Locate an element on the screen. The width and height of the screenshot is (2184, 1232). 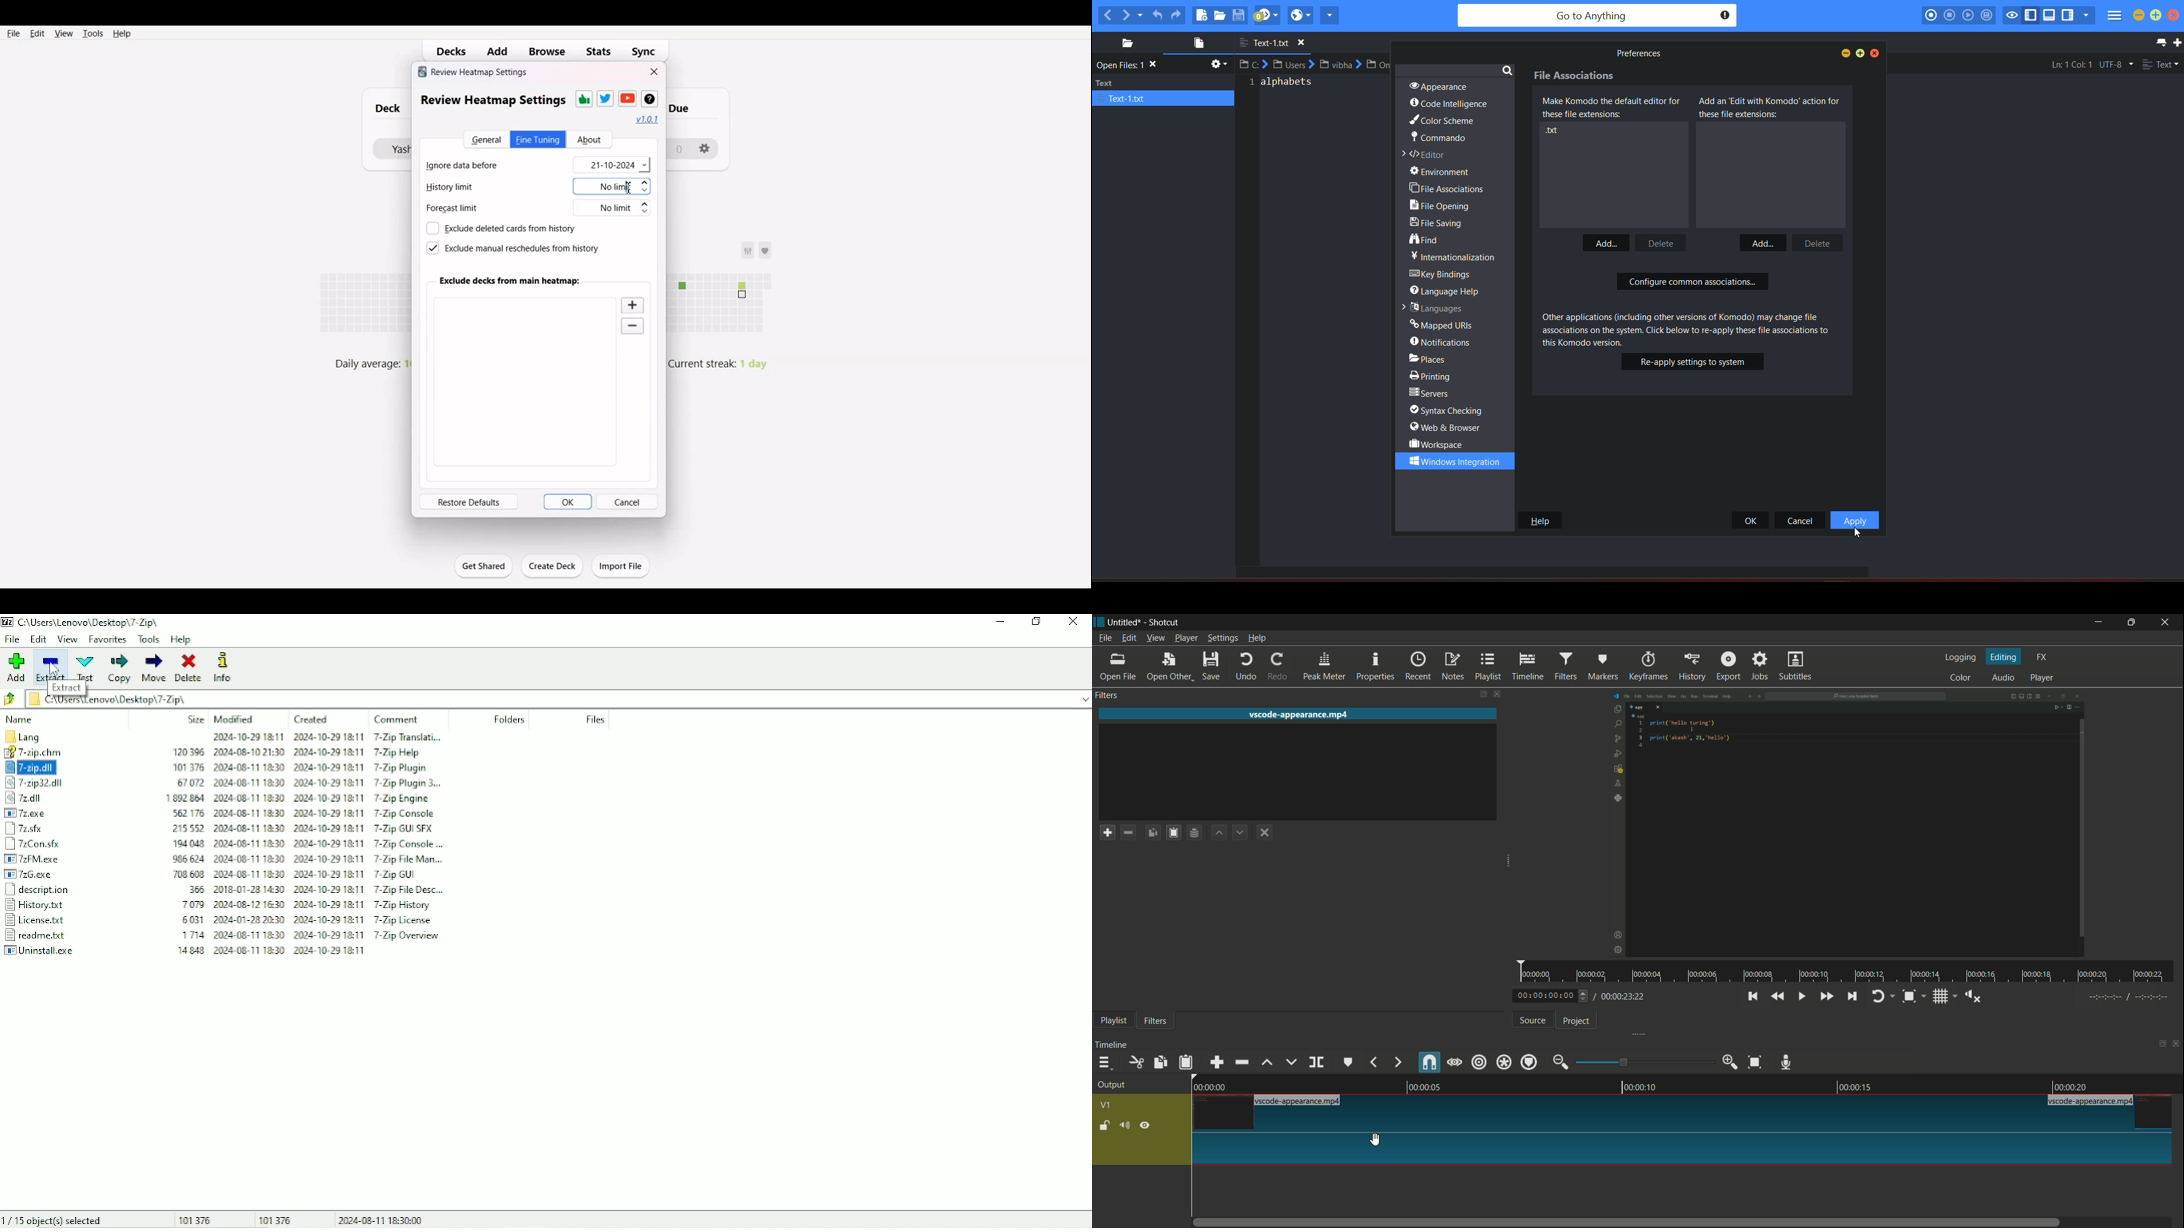
record audio is located at coordinates (1787, 1061).